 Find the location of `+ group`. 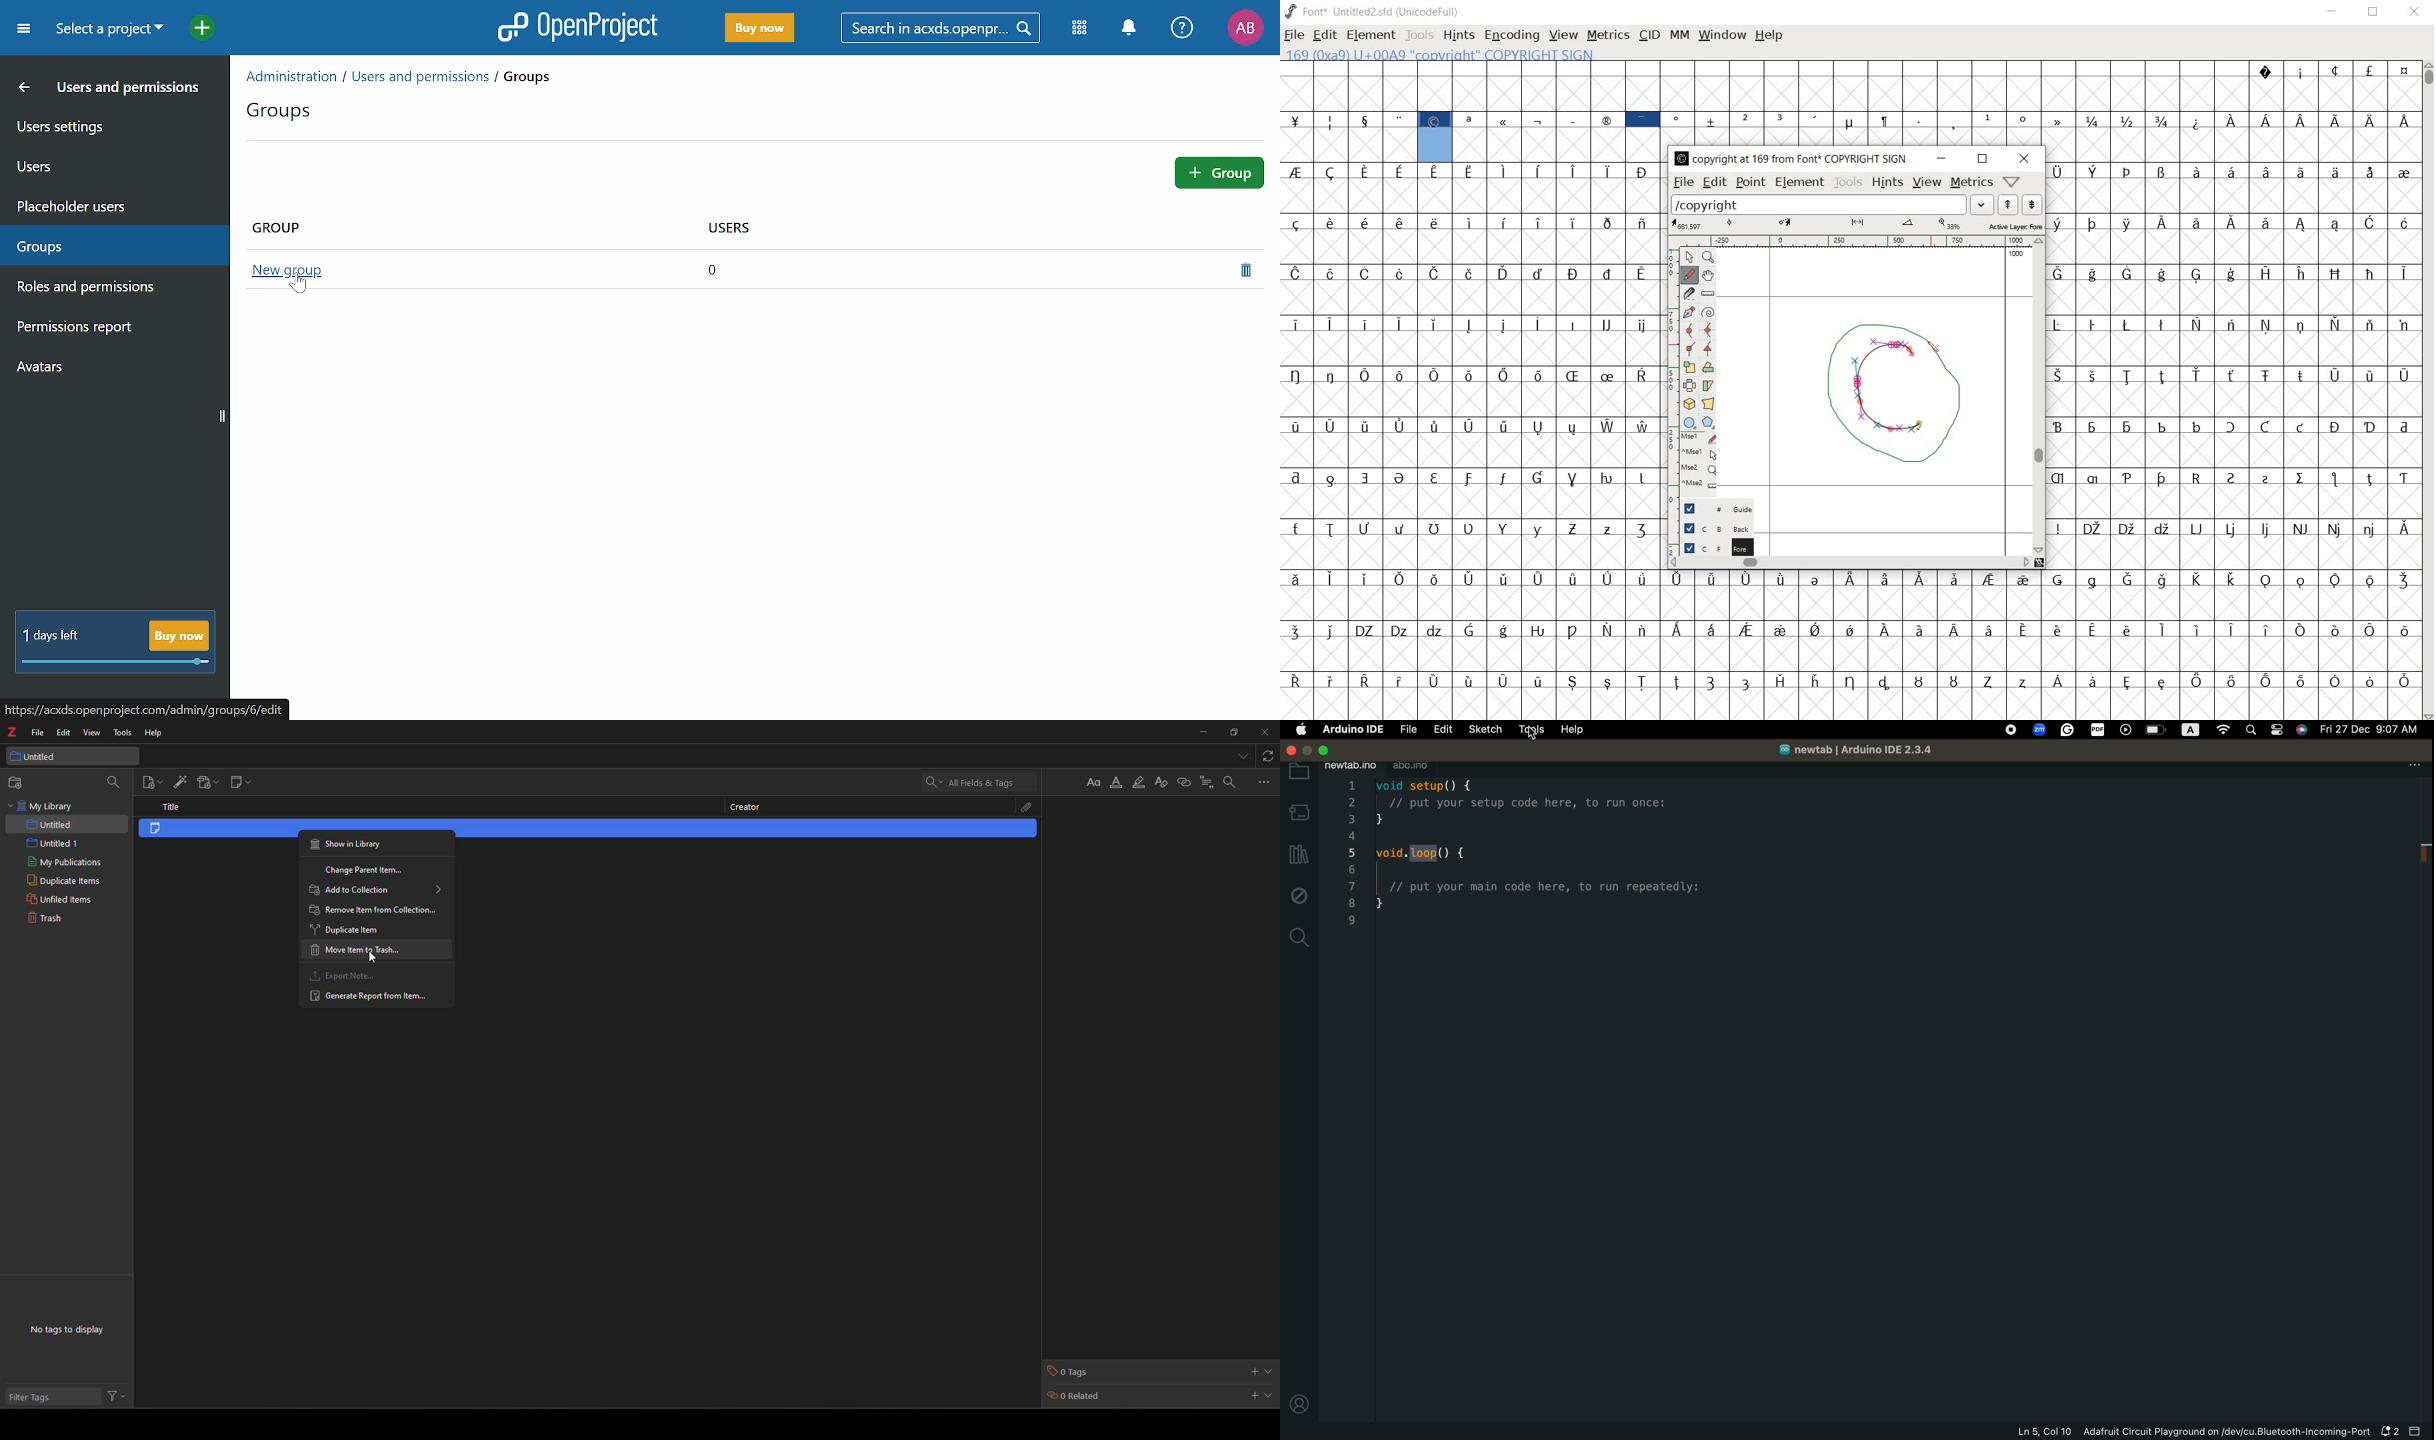

+ group is located at coordinates (1220, 171).